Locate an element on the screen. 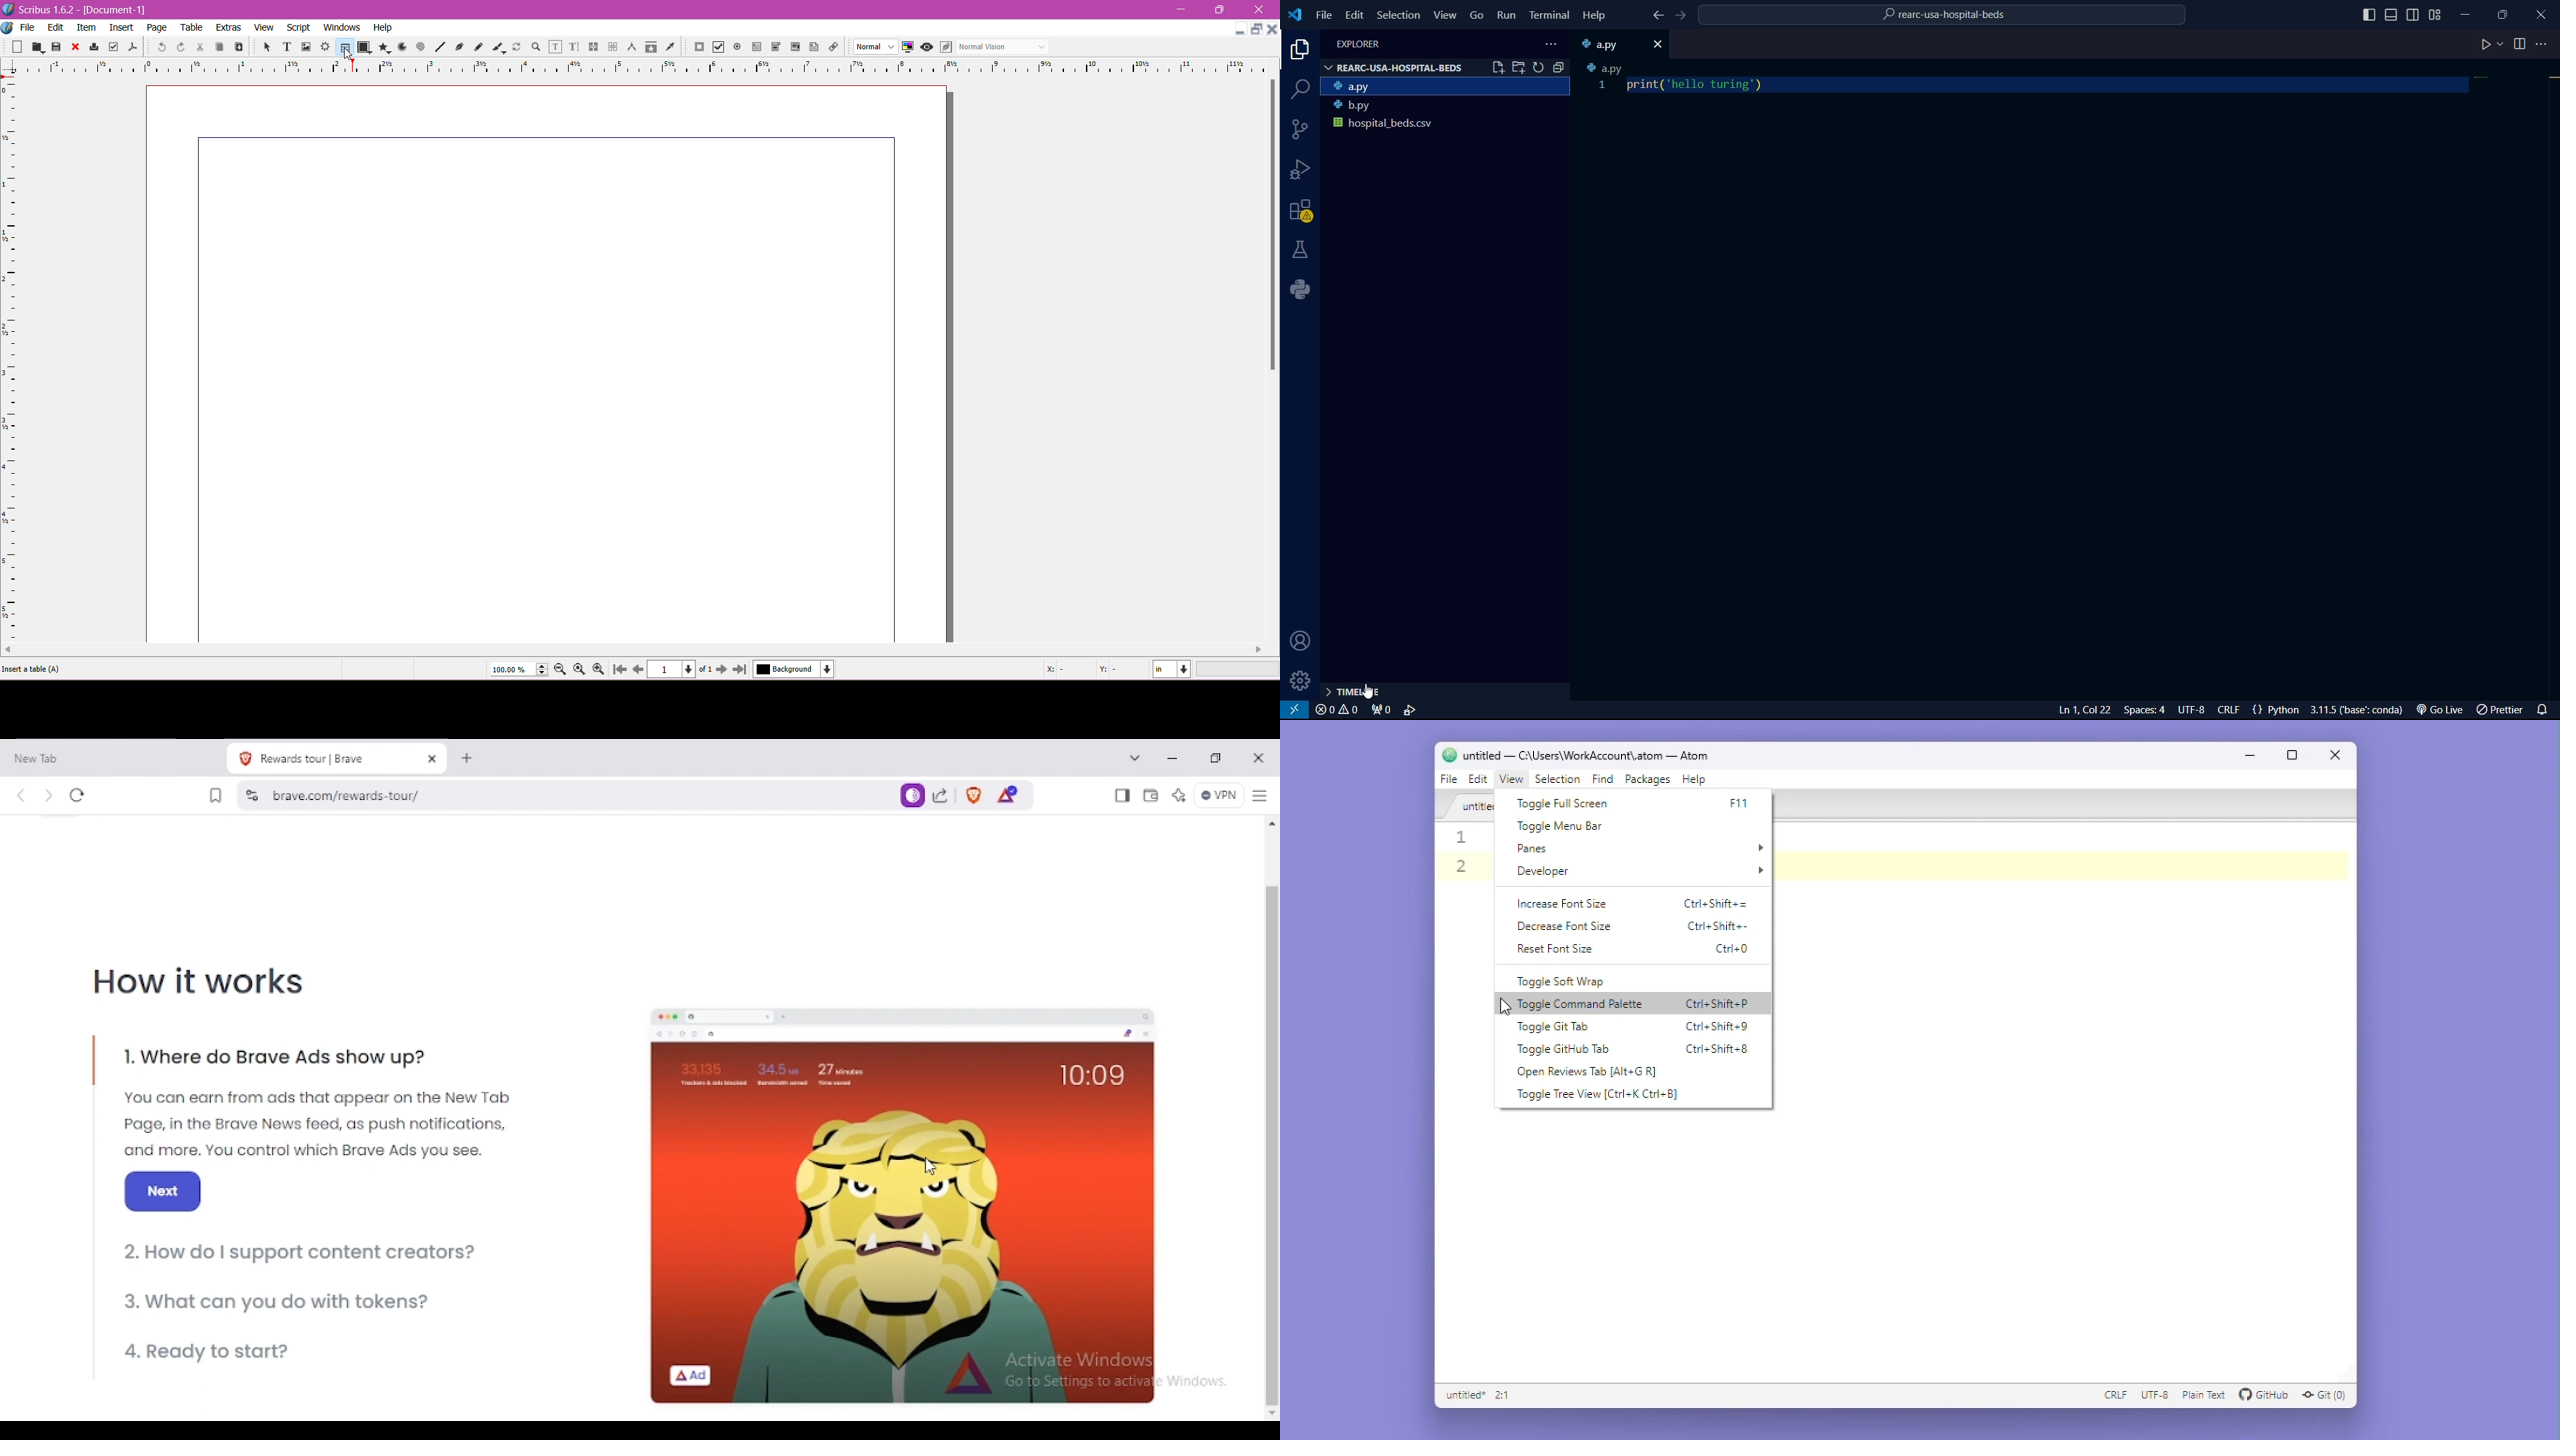 Image resolution: width=2576 pixels, height=1456 pixels. Close is located at coordinates (74, 47).